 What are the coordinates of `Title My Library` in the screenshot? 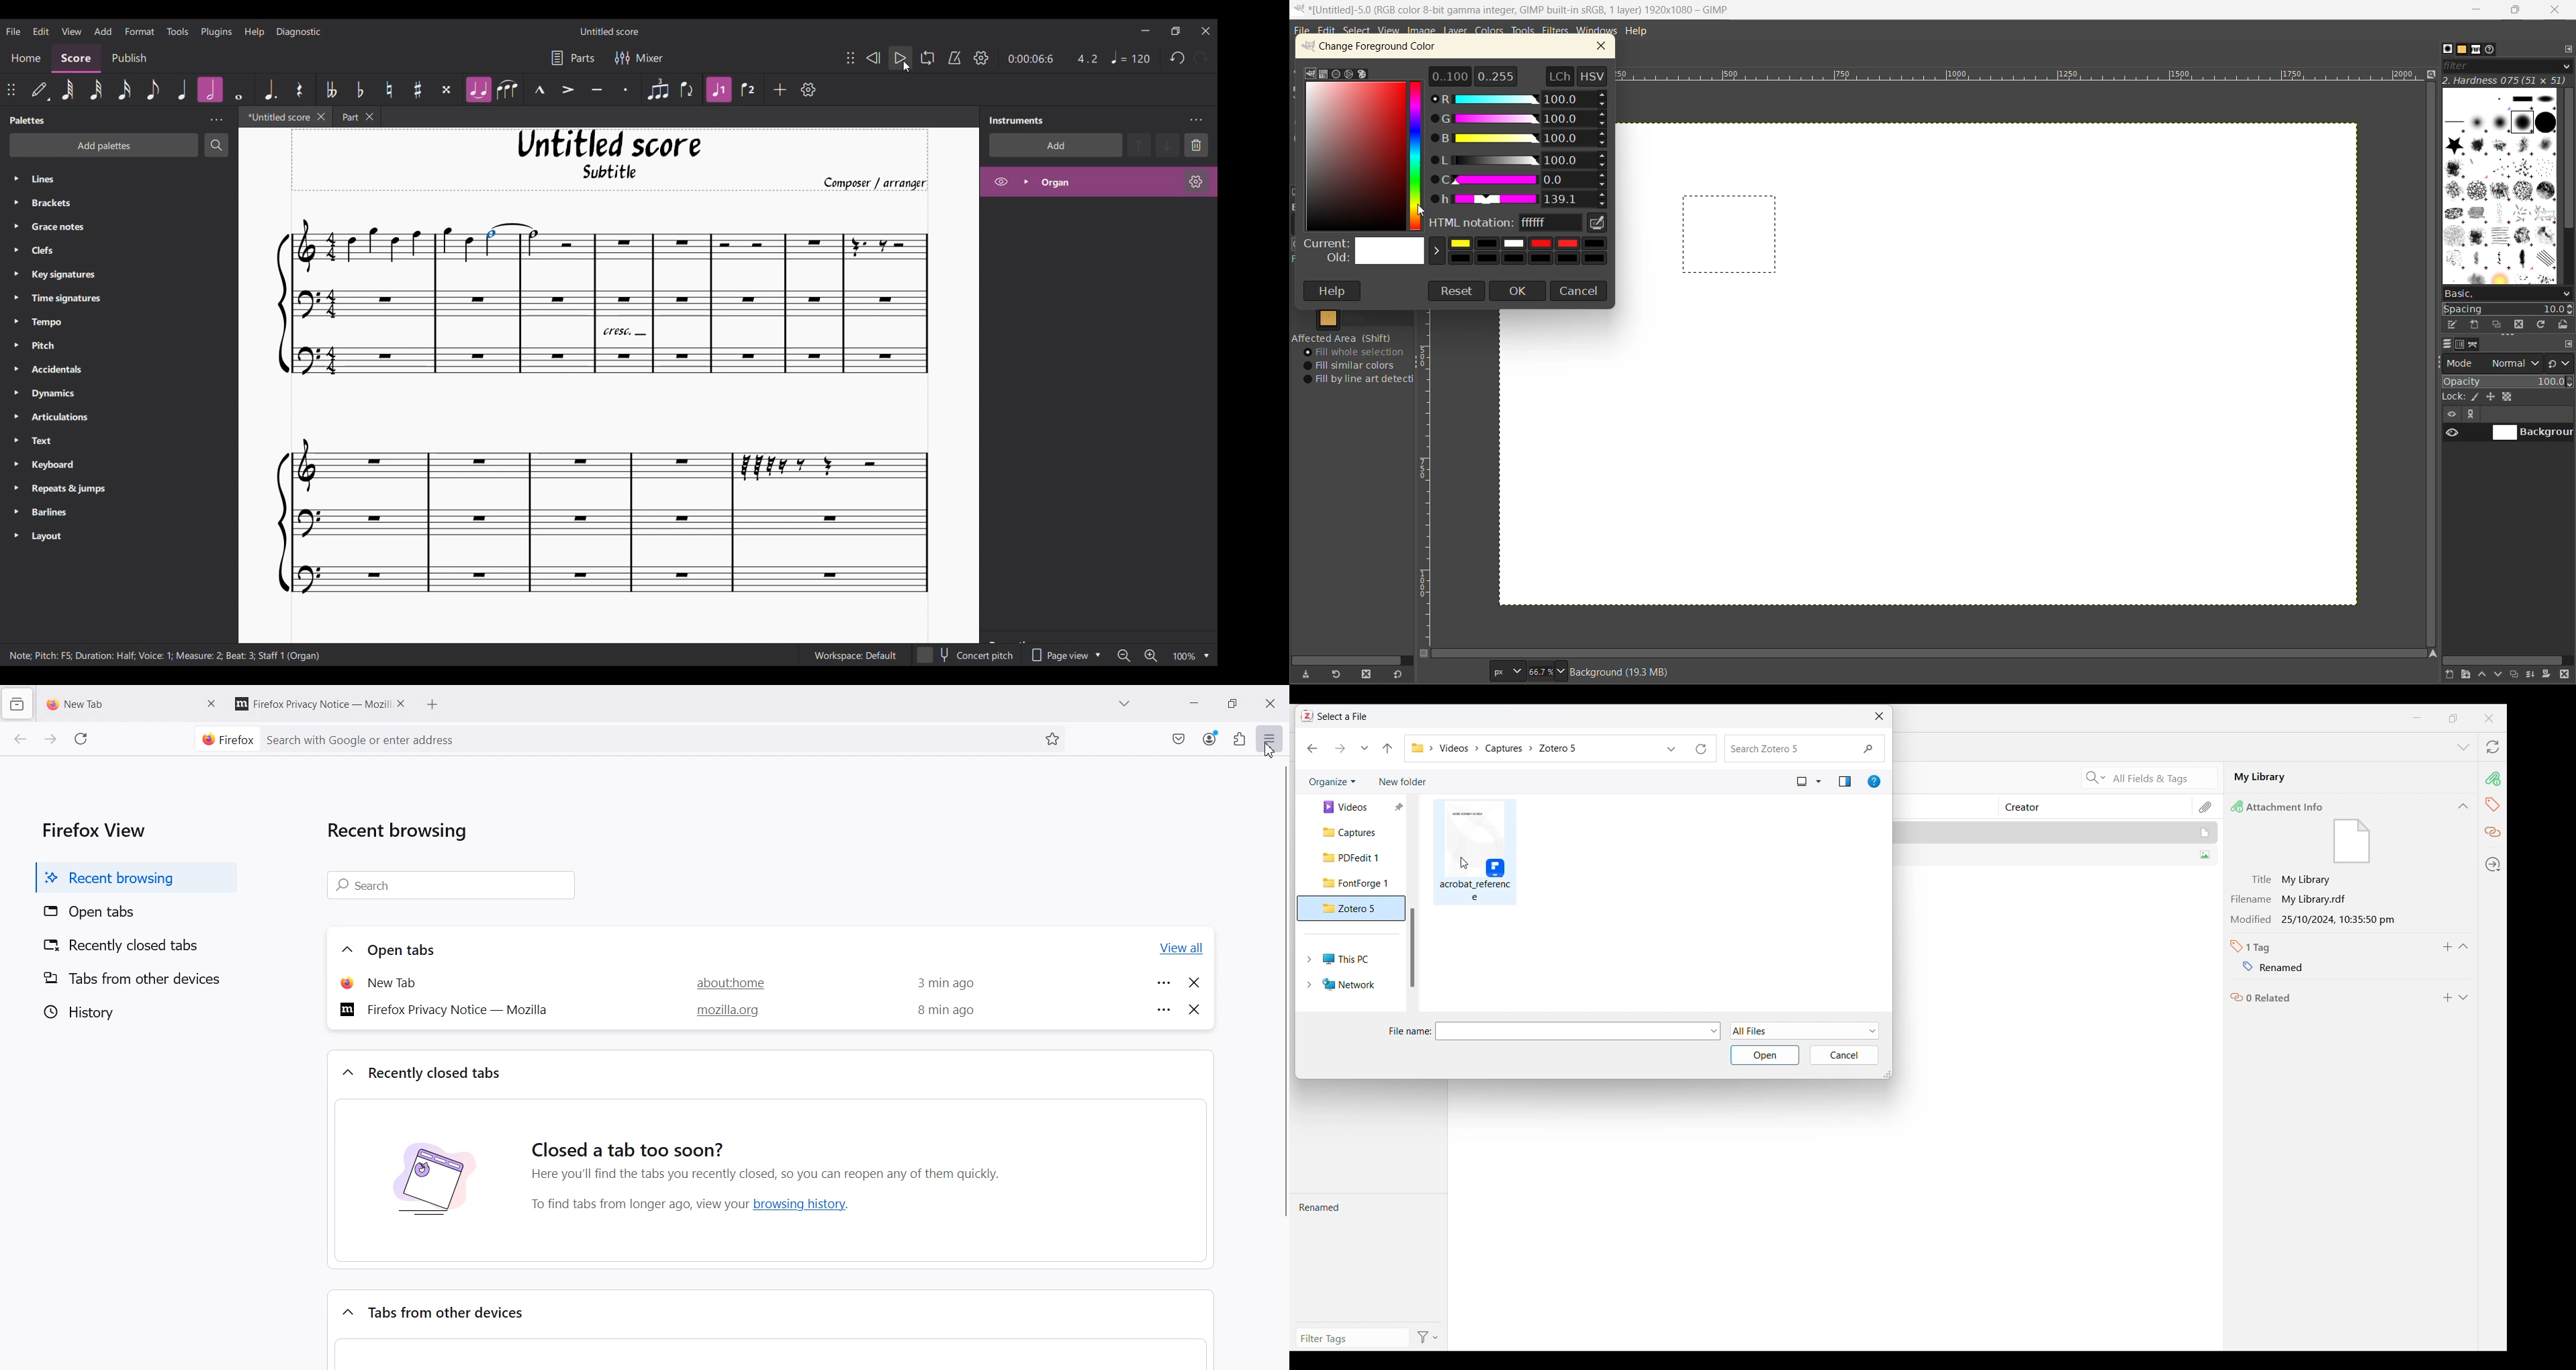 It's located at (2293, 877).